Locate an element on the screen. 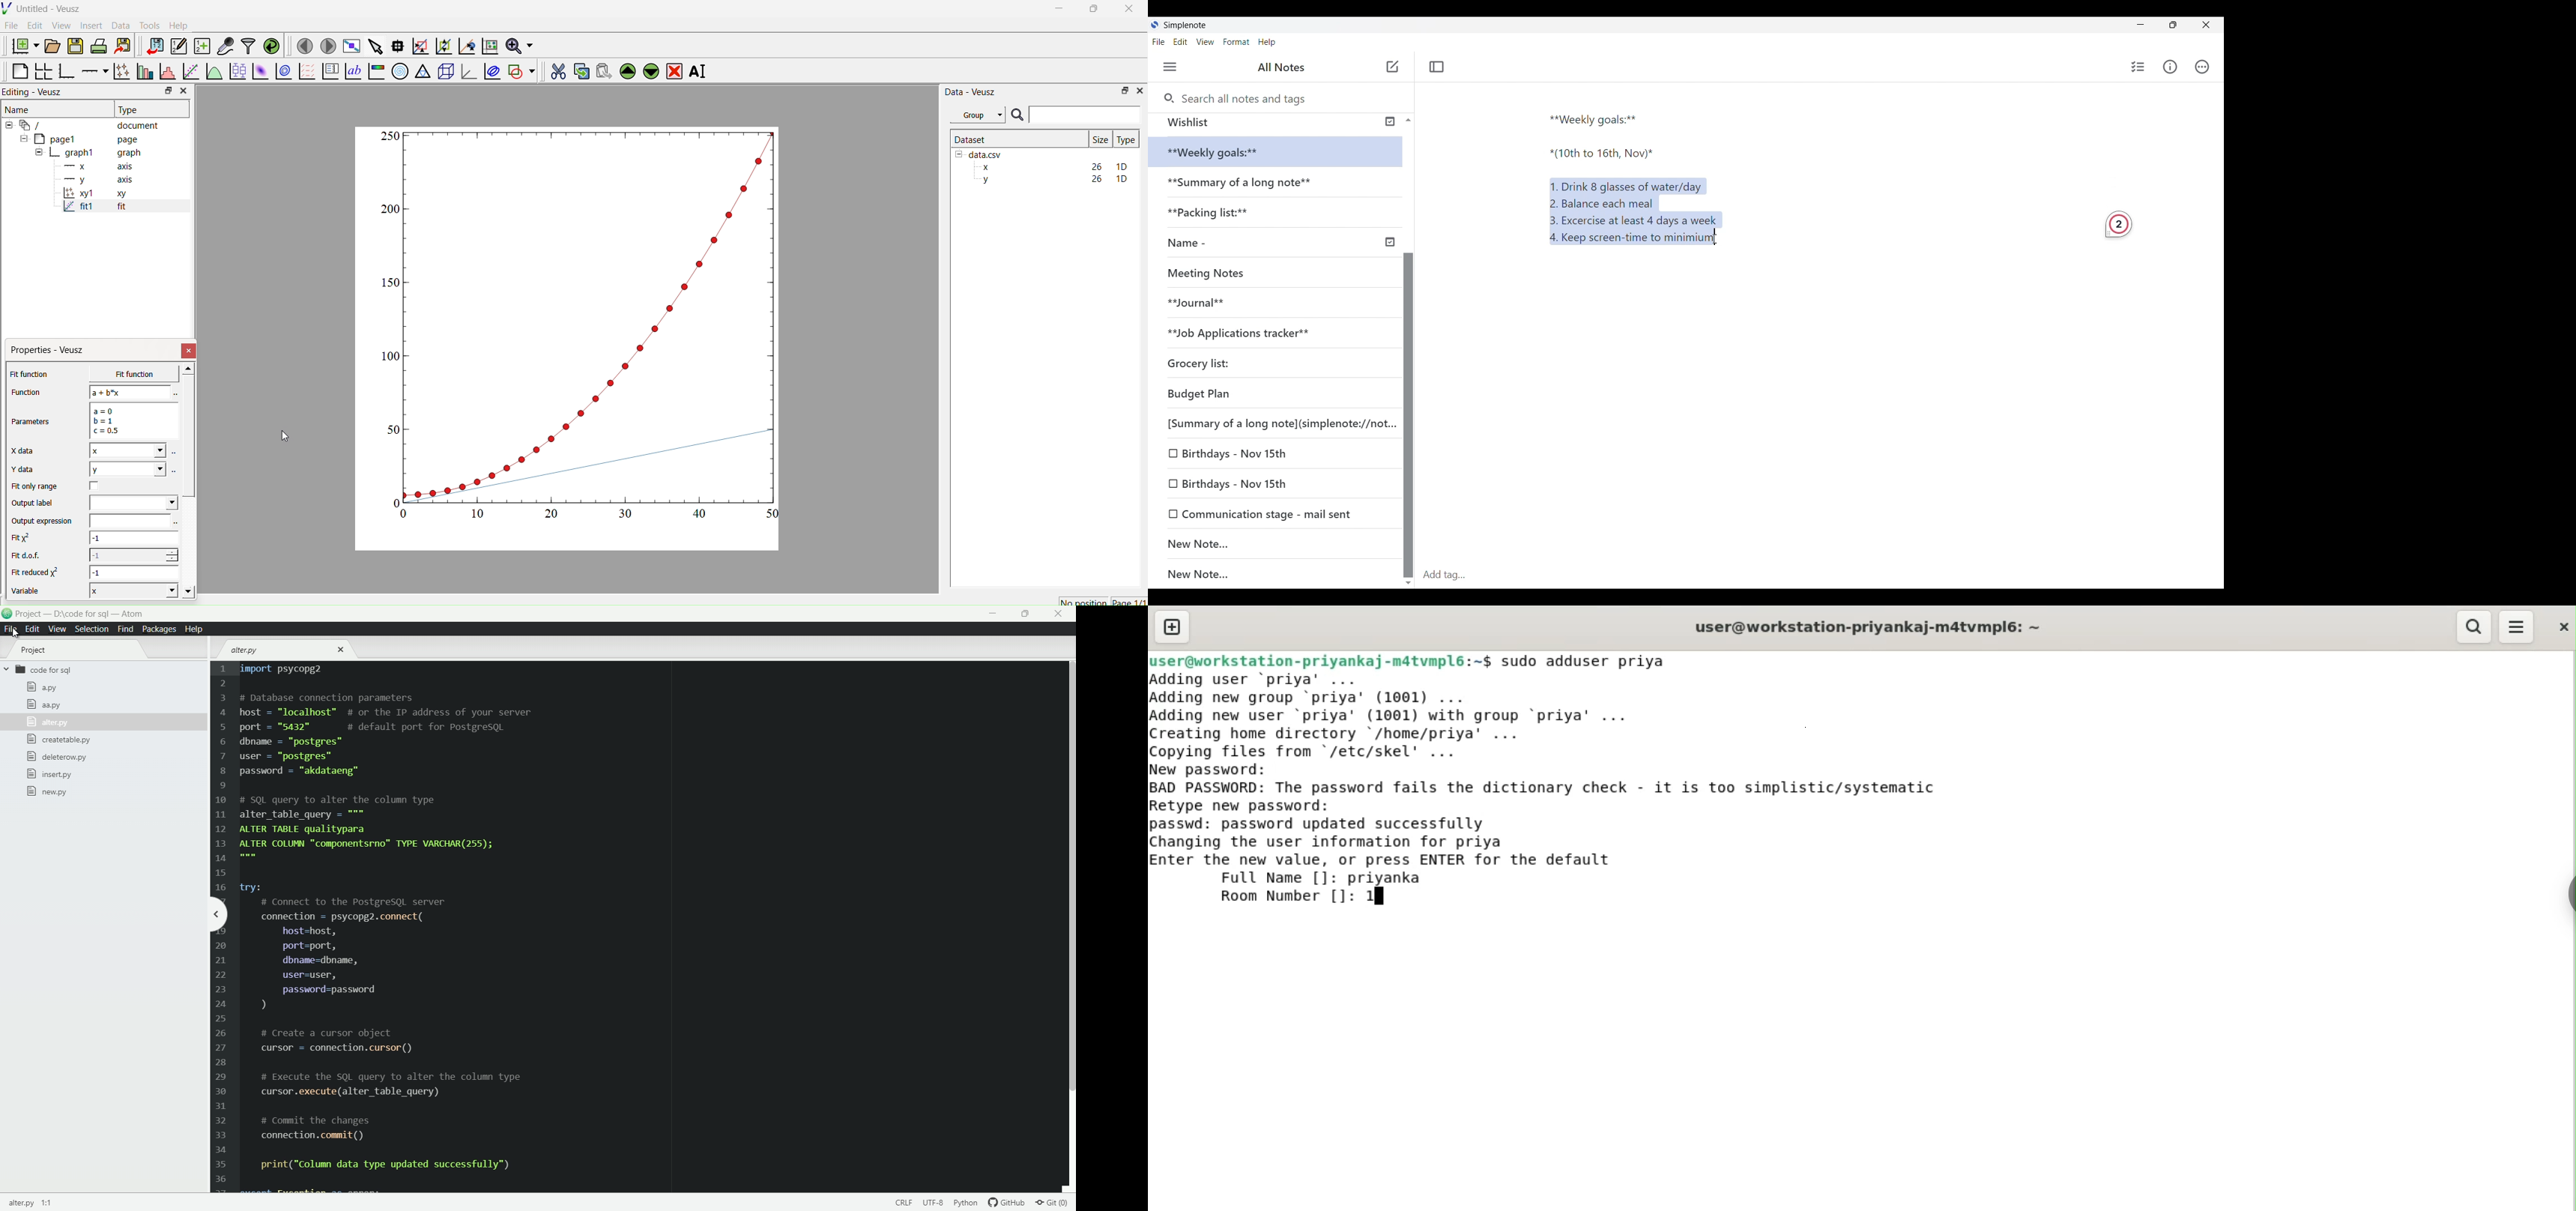  Polar Graph is located at coordinates (400, 71).